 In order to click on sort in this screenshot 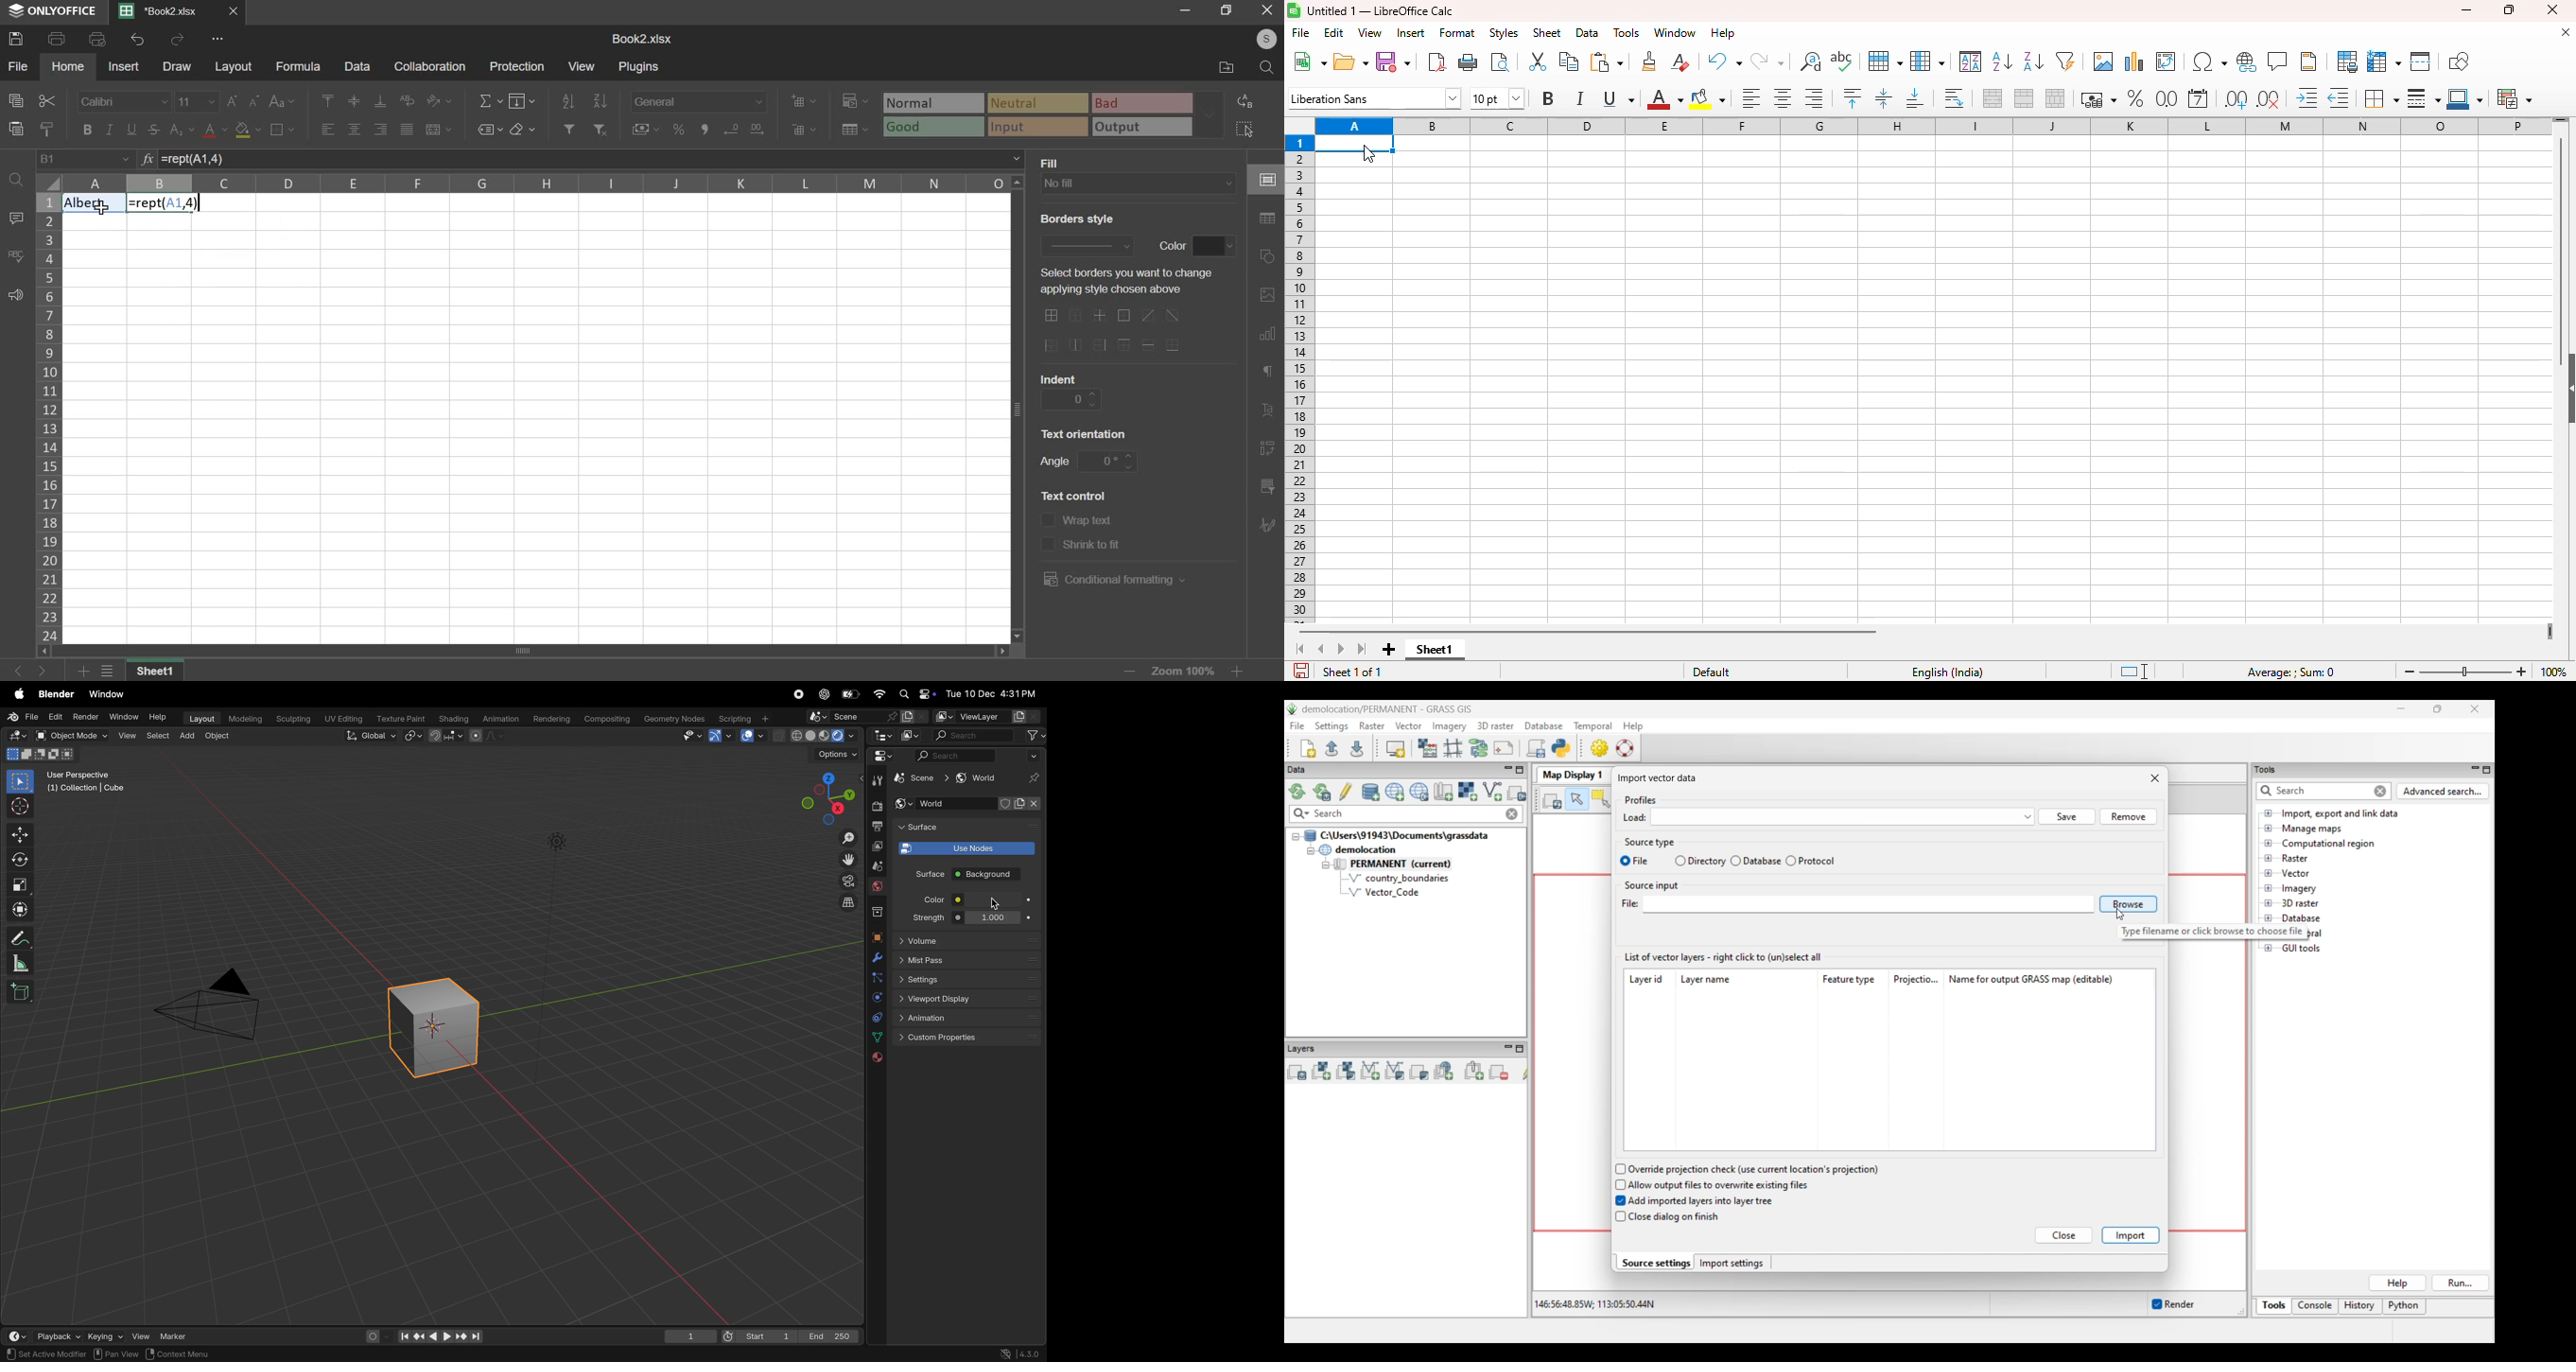, I will do `click(1972, 61)`.